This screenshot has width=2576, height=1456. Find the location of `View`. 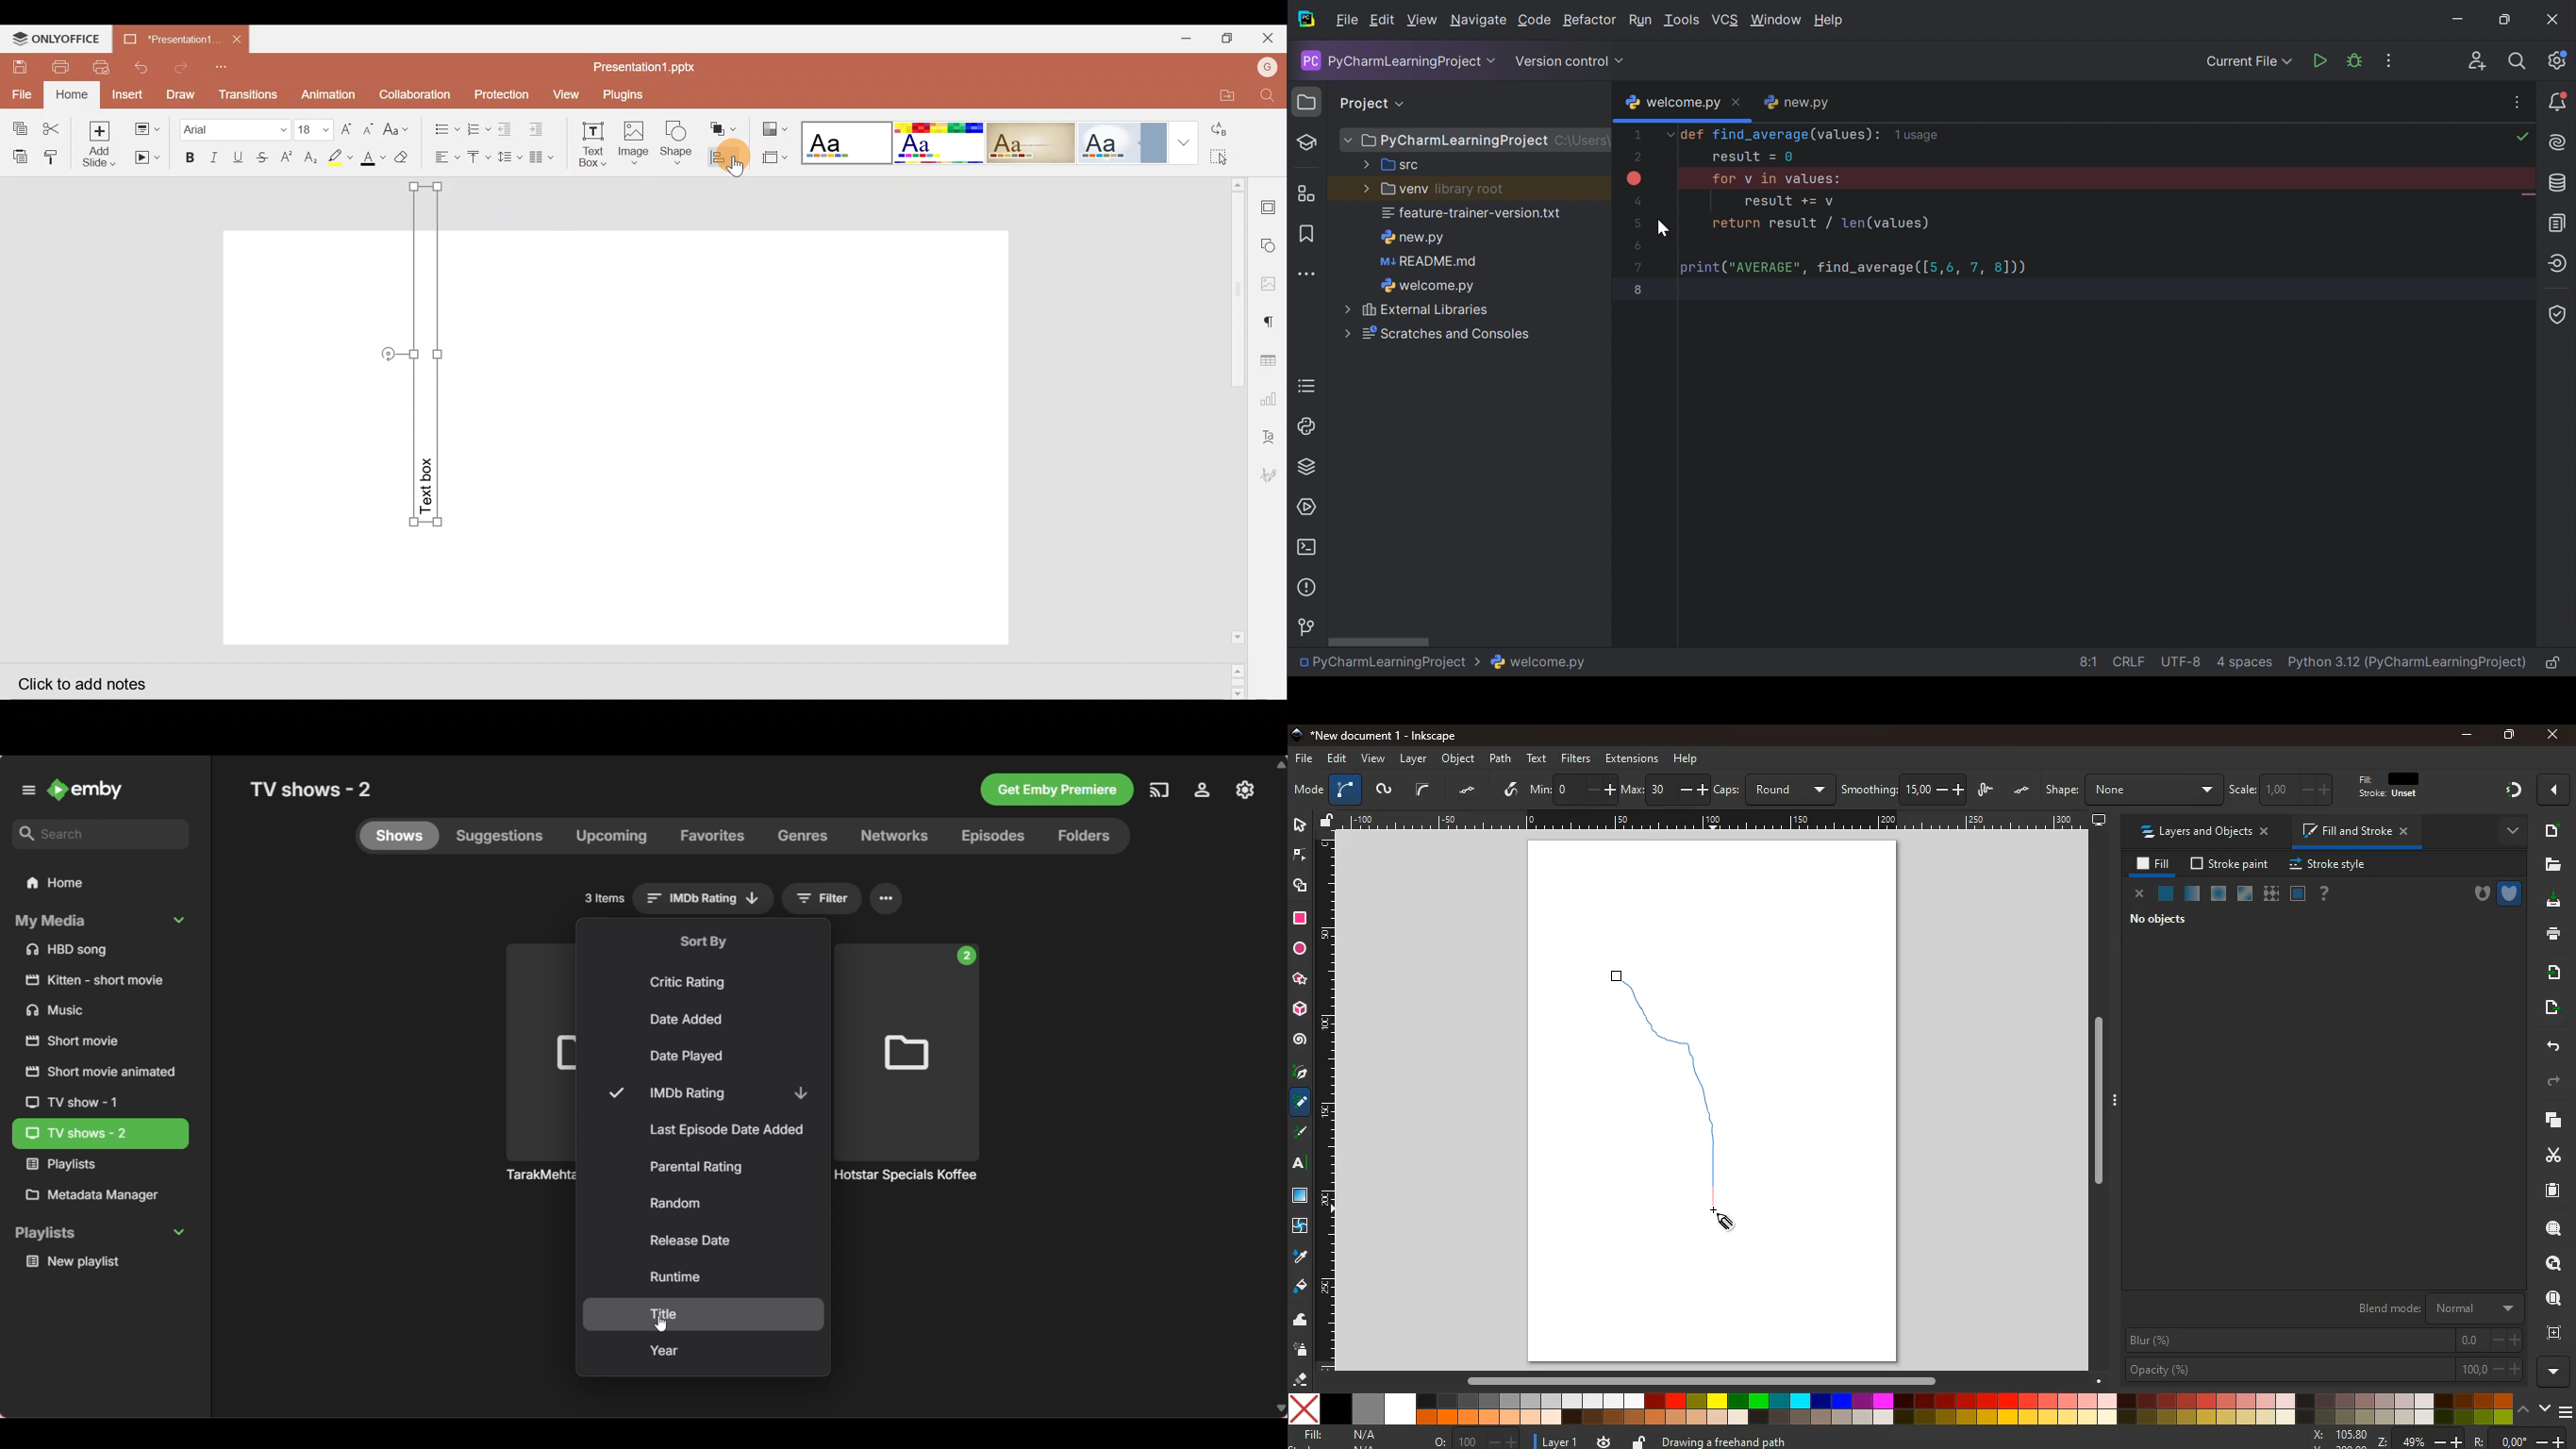

View is located at coordinates (565, 93).